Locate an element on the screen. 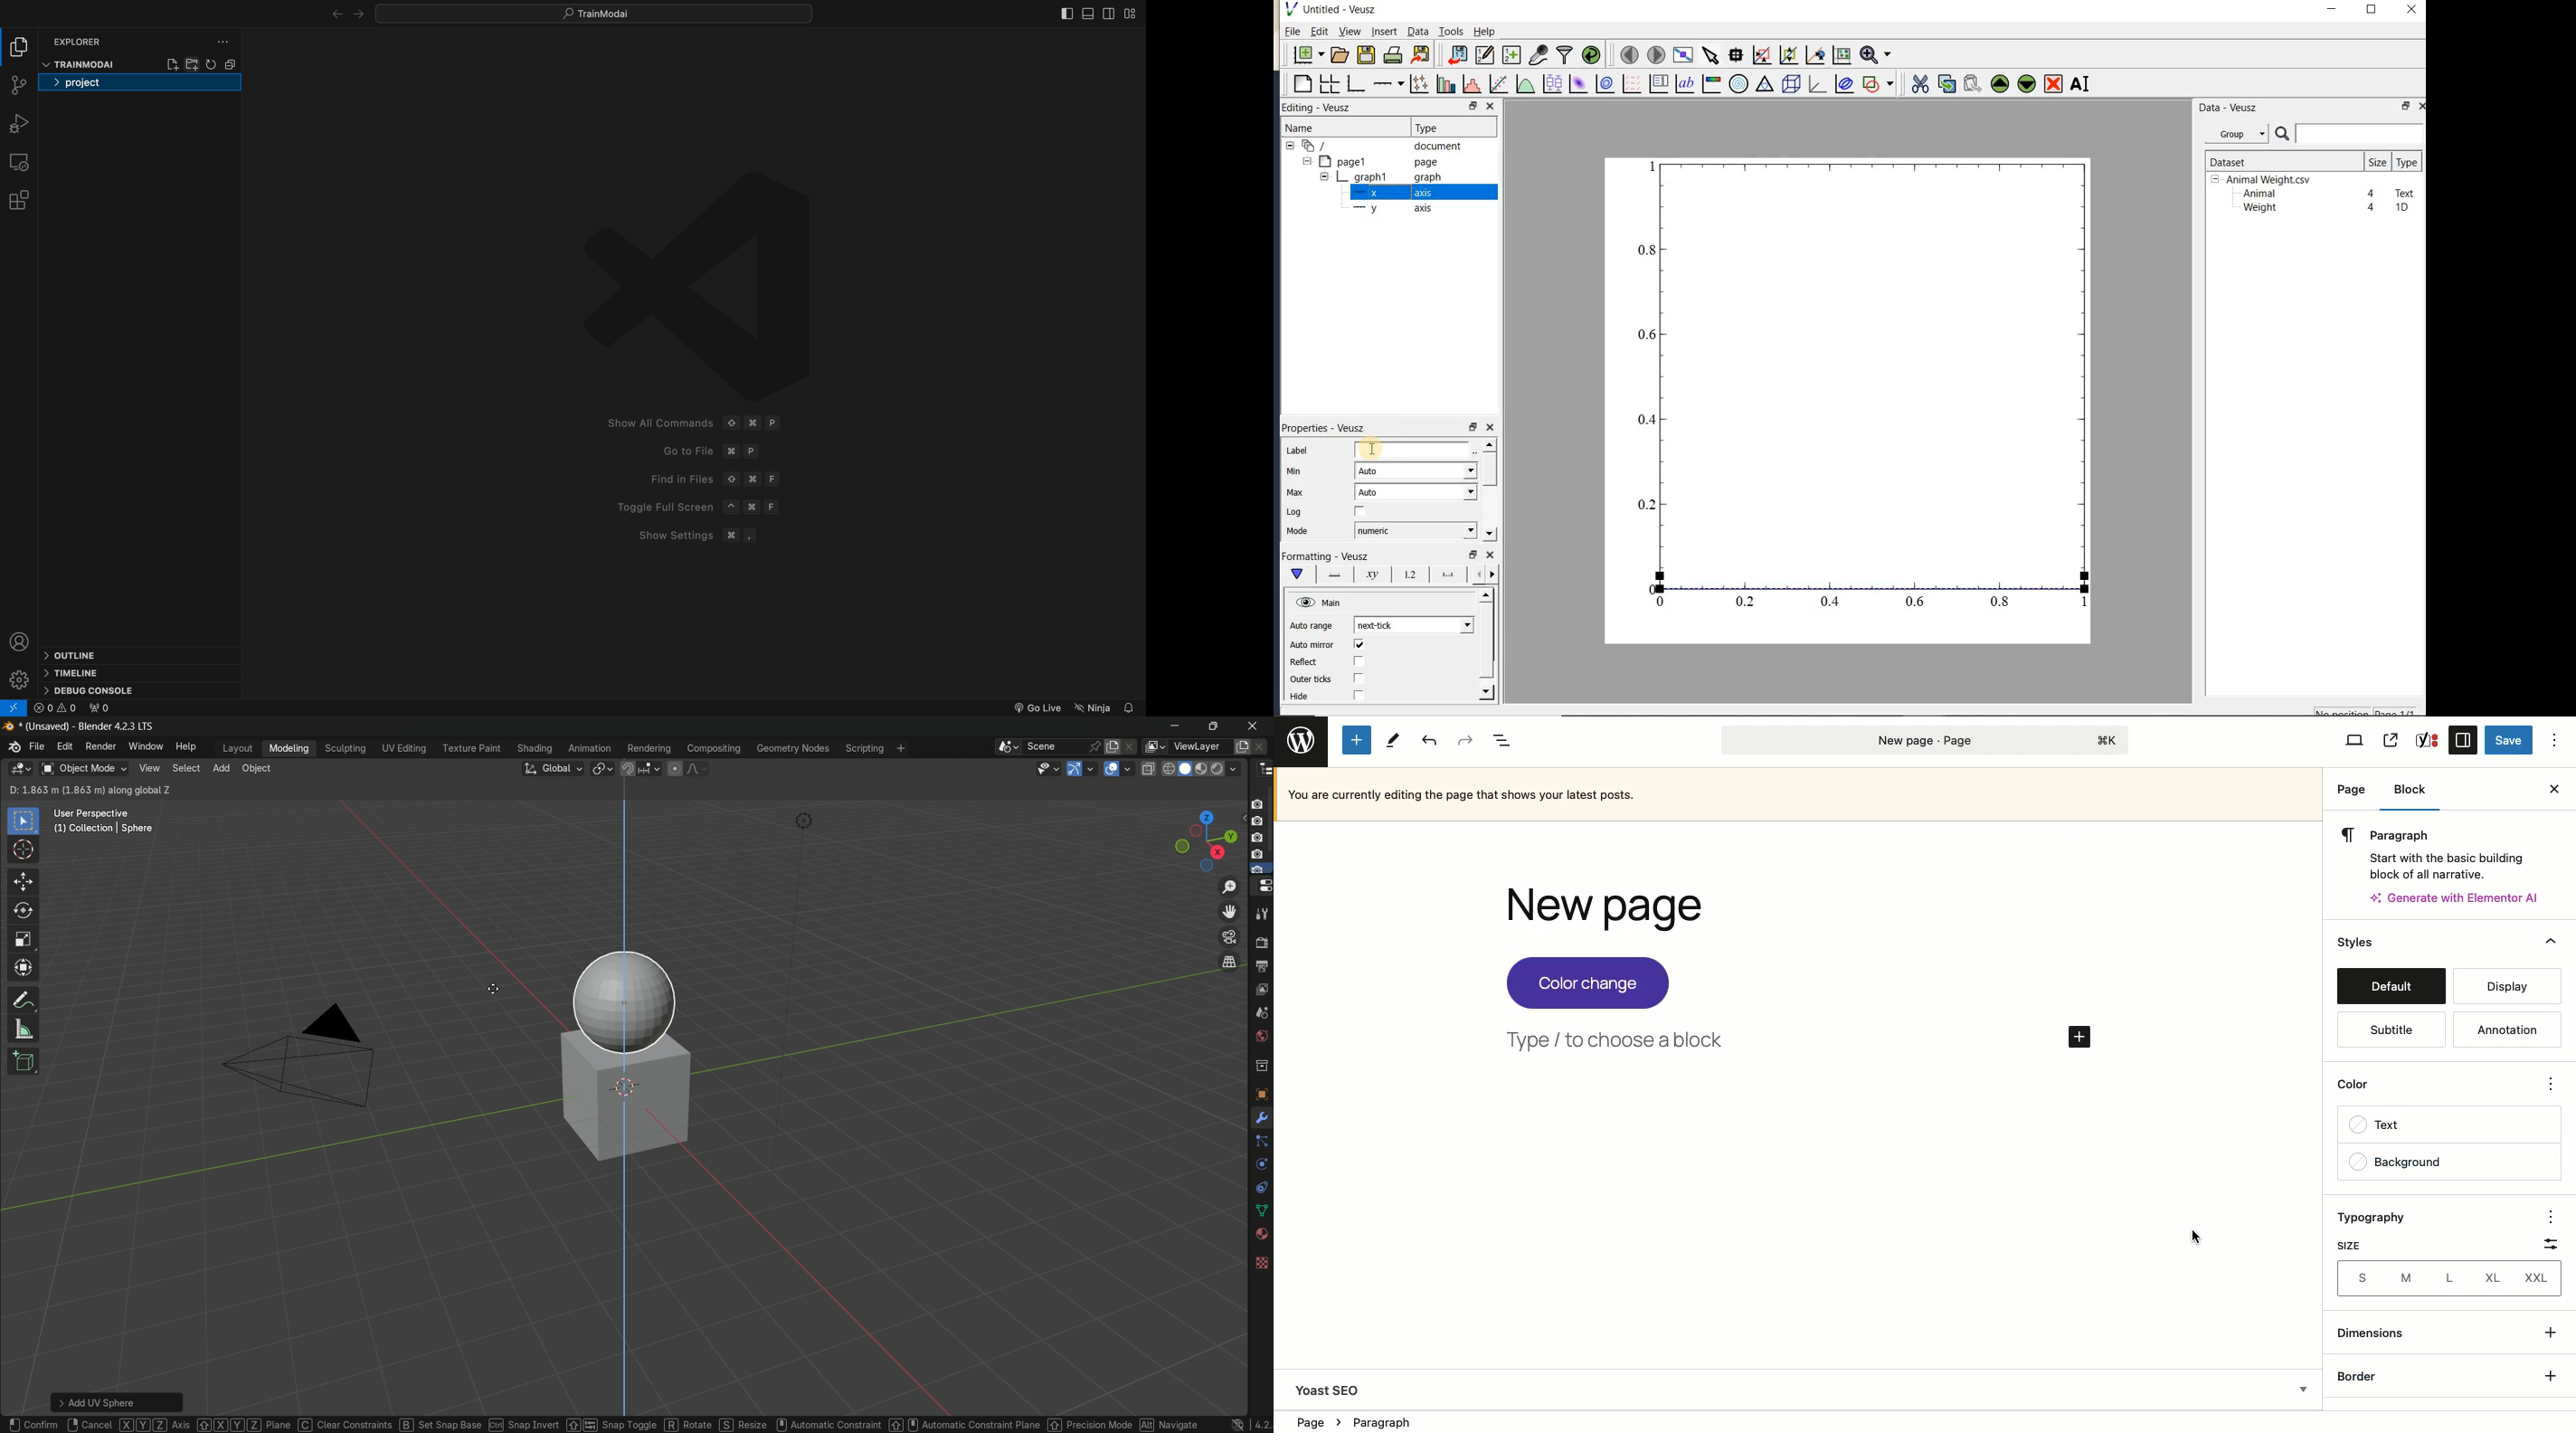 Image resolution: width=2576 pixels, height=1456 pixels. field is located at coordinates (1414, 451).